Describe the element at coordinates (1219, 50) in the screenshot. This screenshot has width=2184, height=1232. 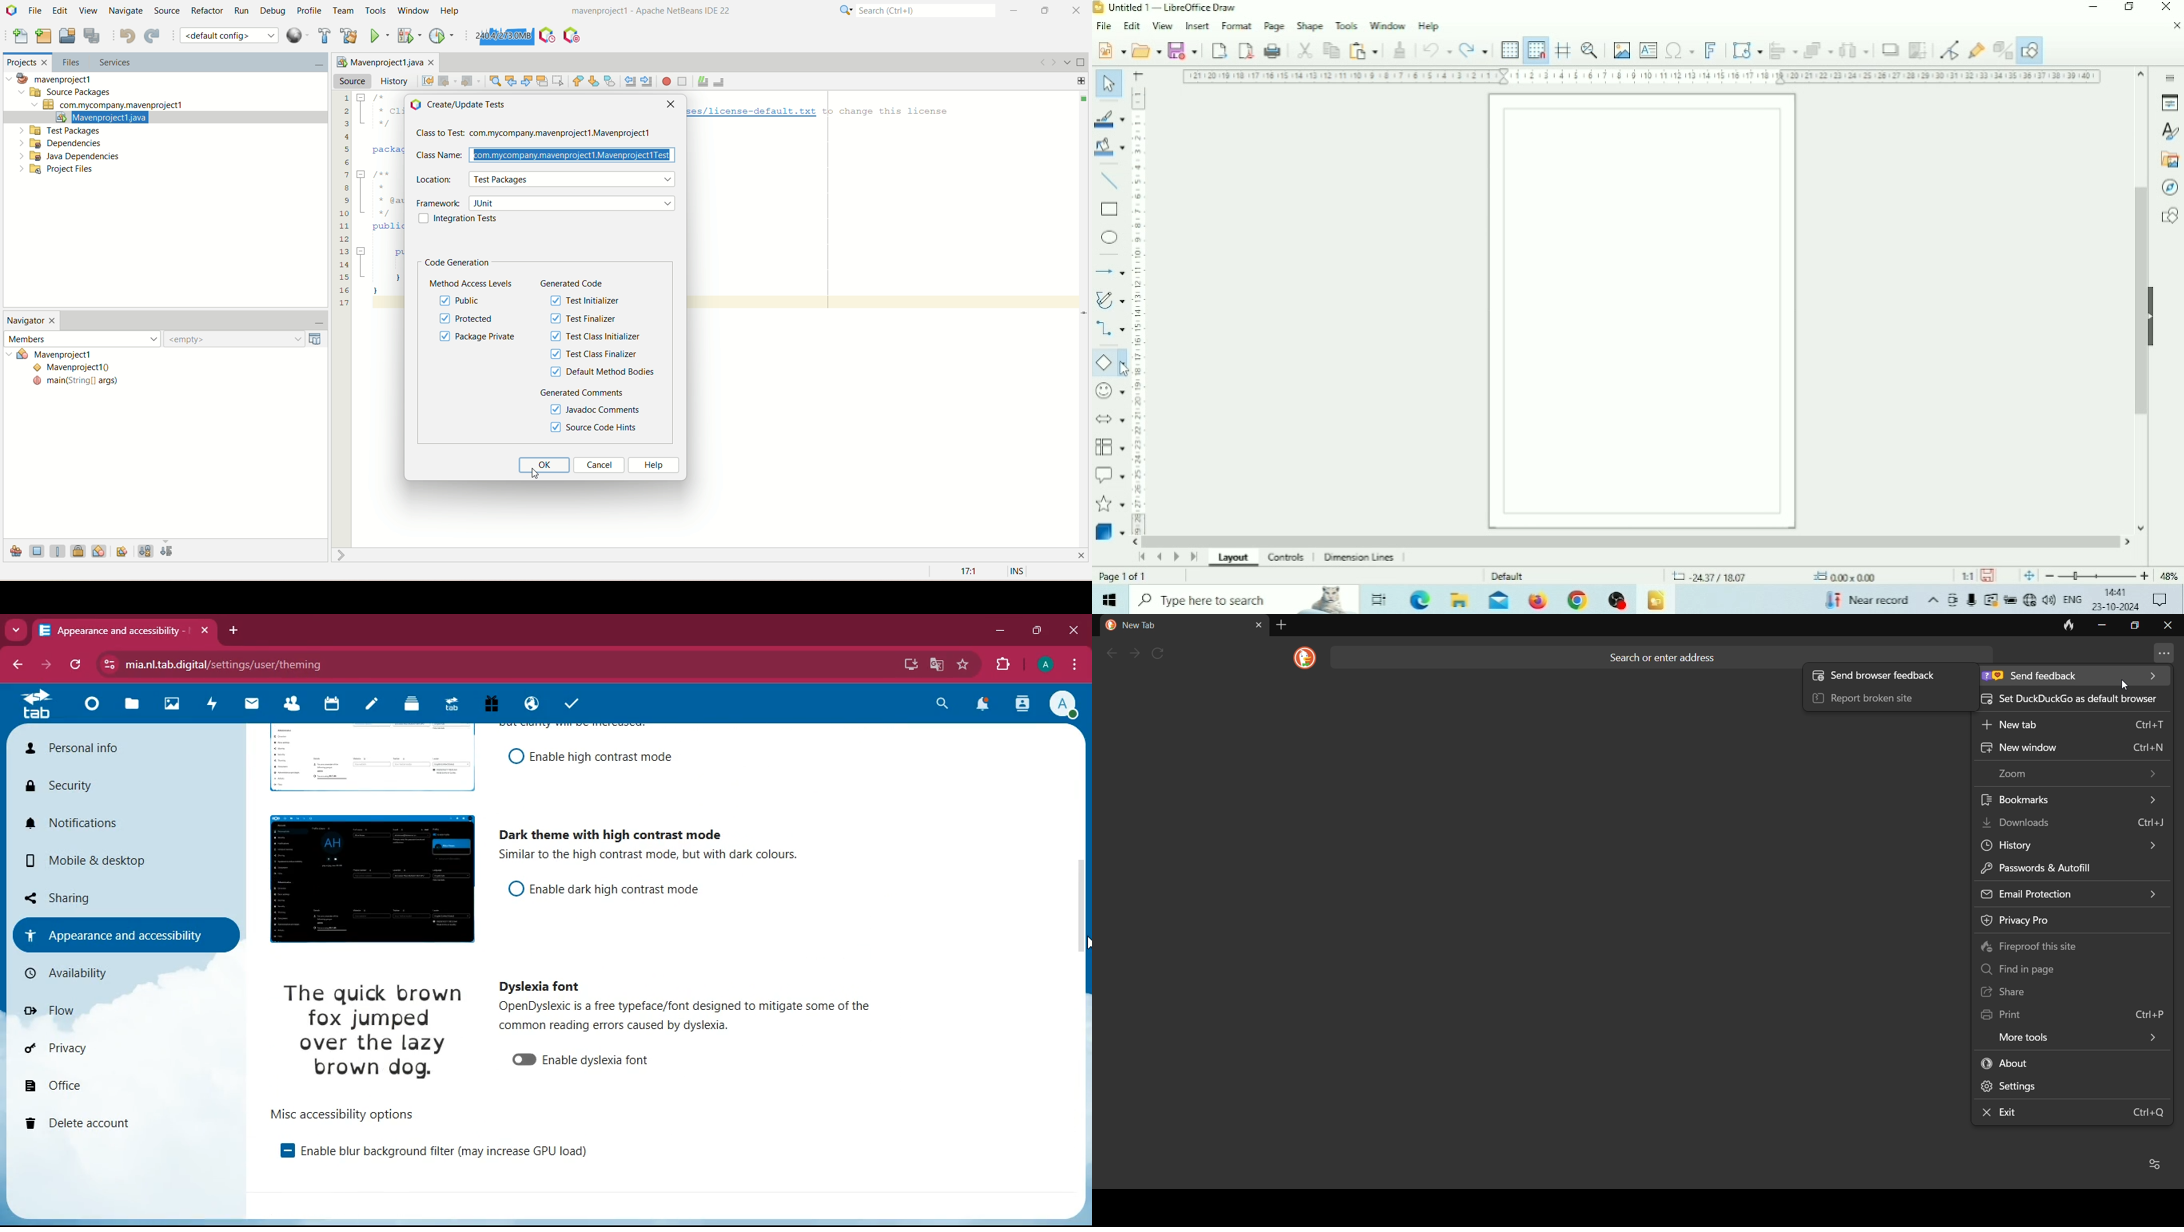
I see `Export` at that location.